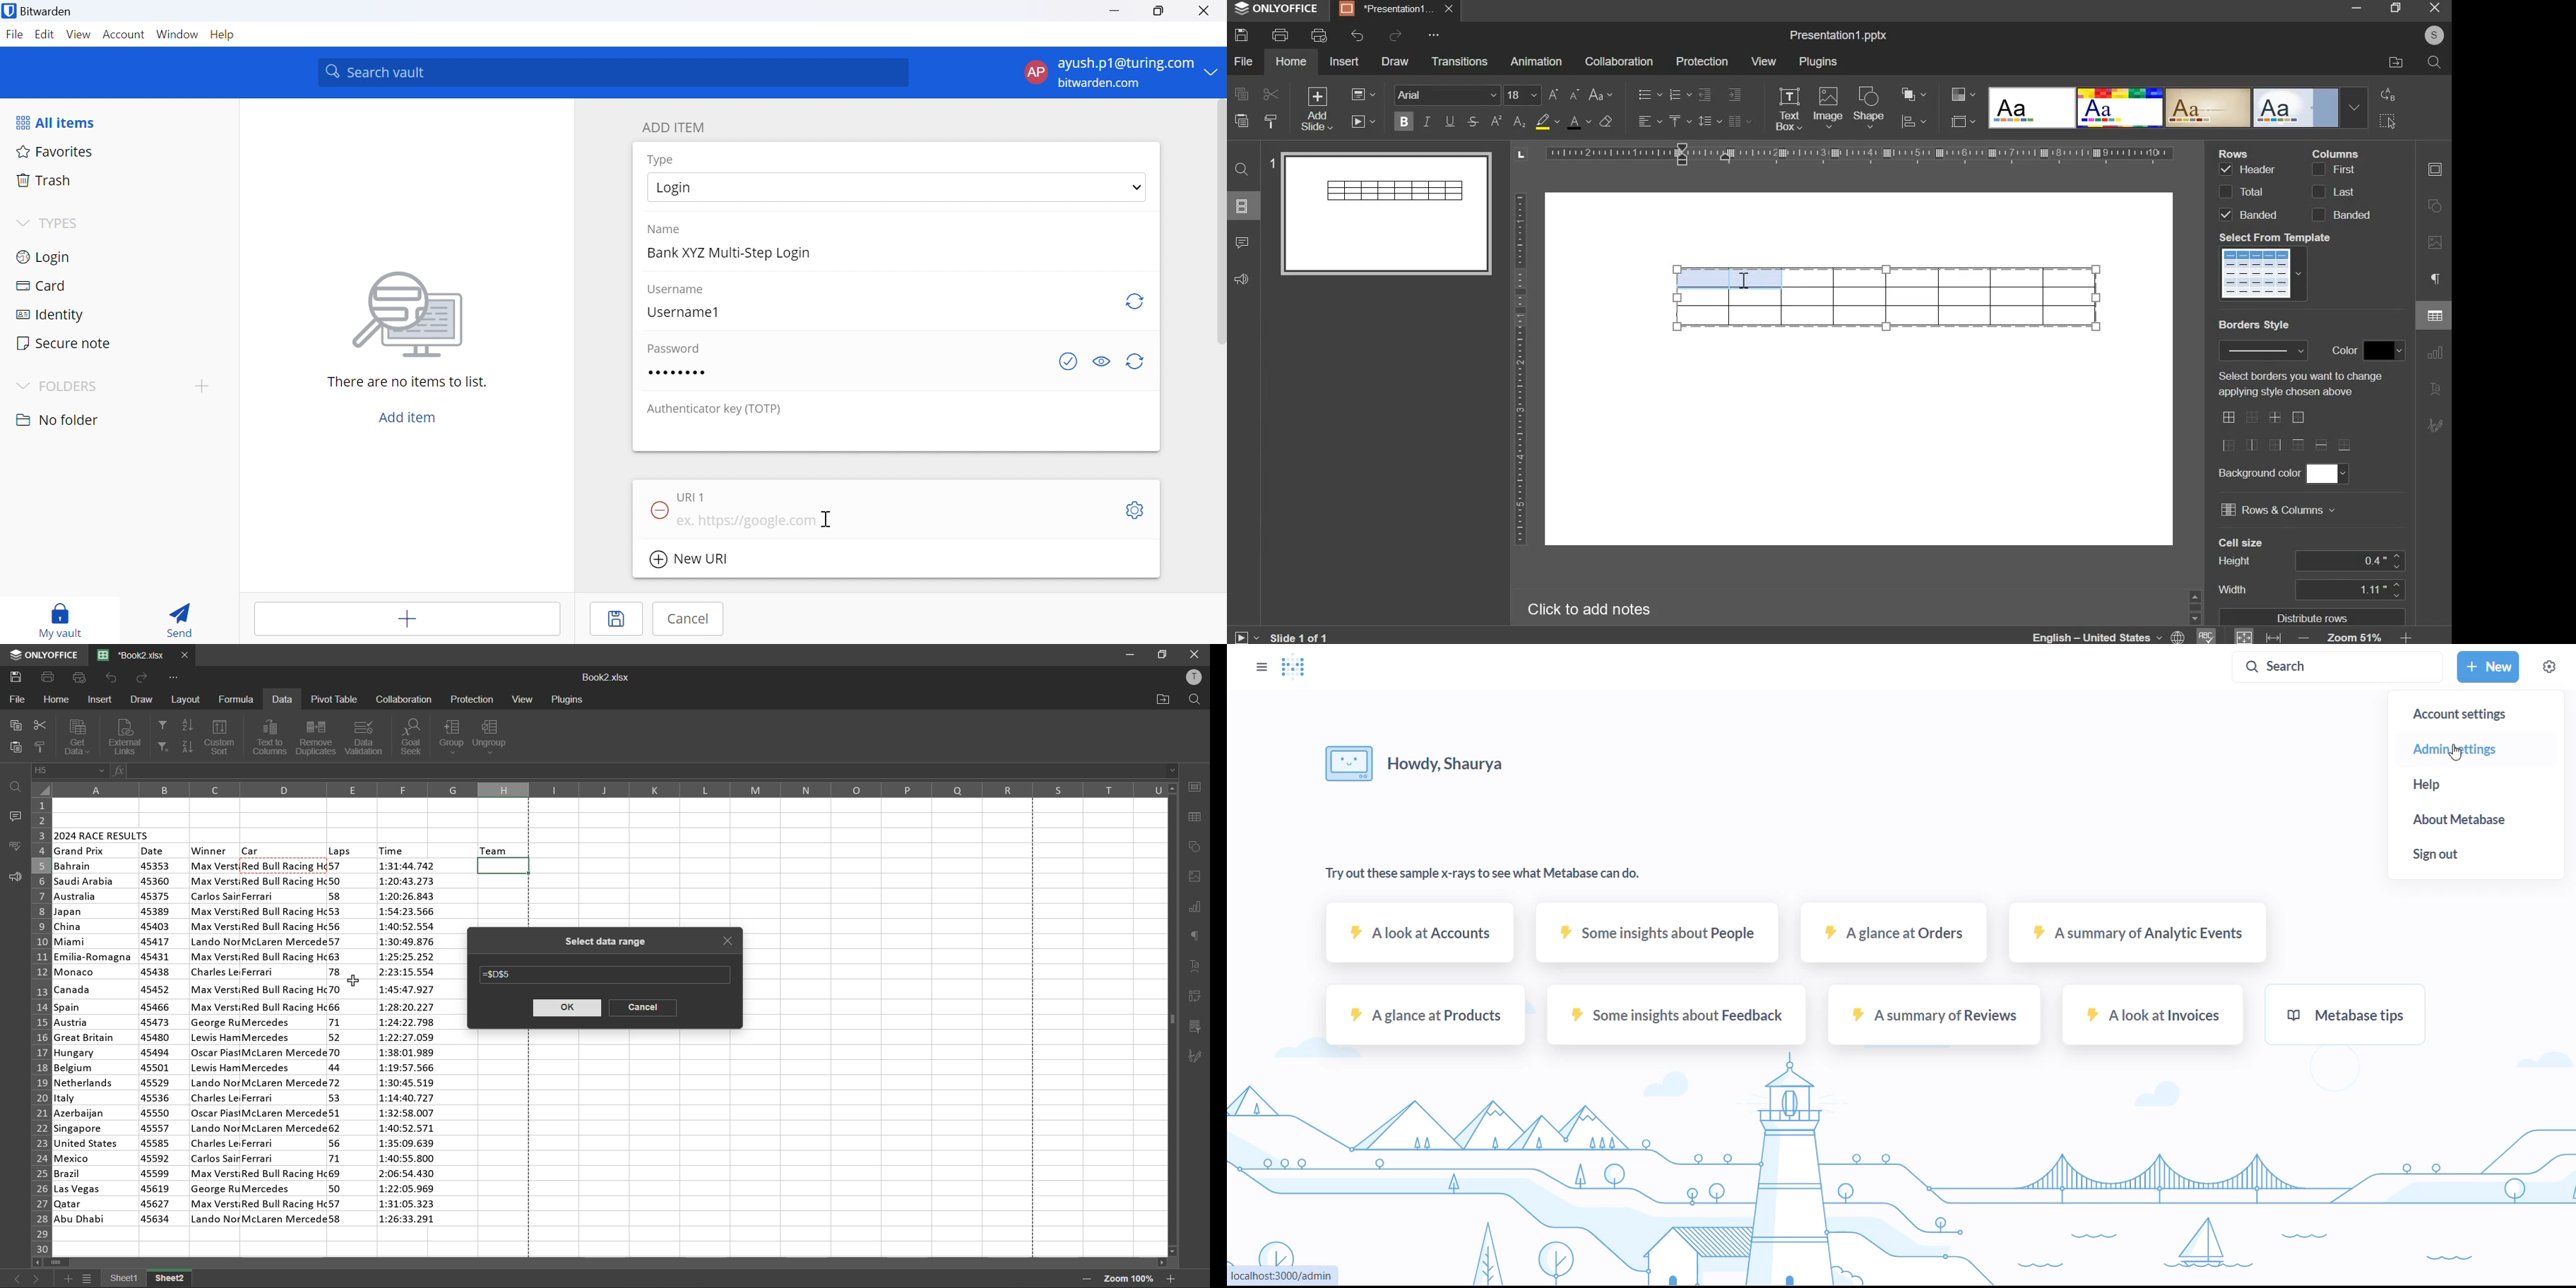  Describe the element at coordinates (1242, 242) in the screenshot. I see `comments` at that location.